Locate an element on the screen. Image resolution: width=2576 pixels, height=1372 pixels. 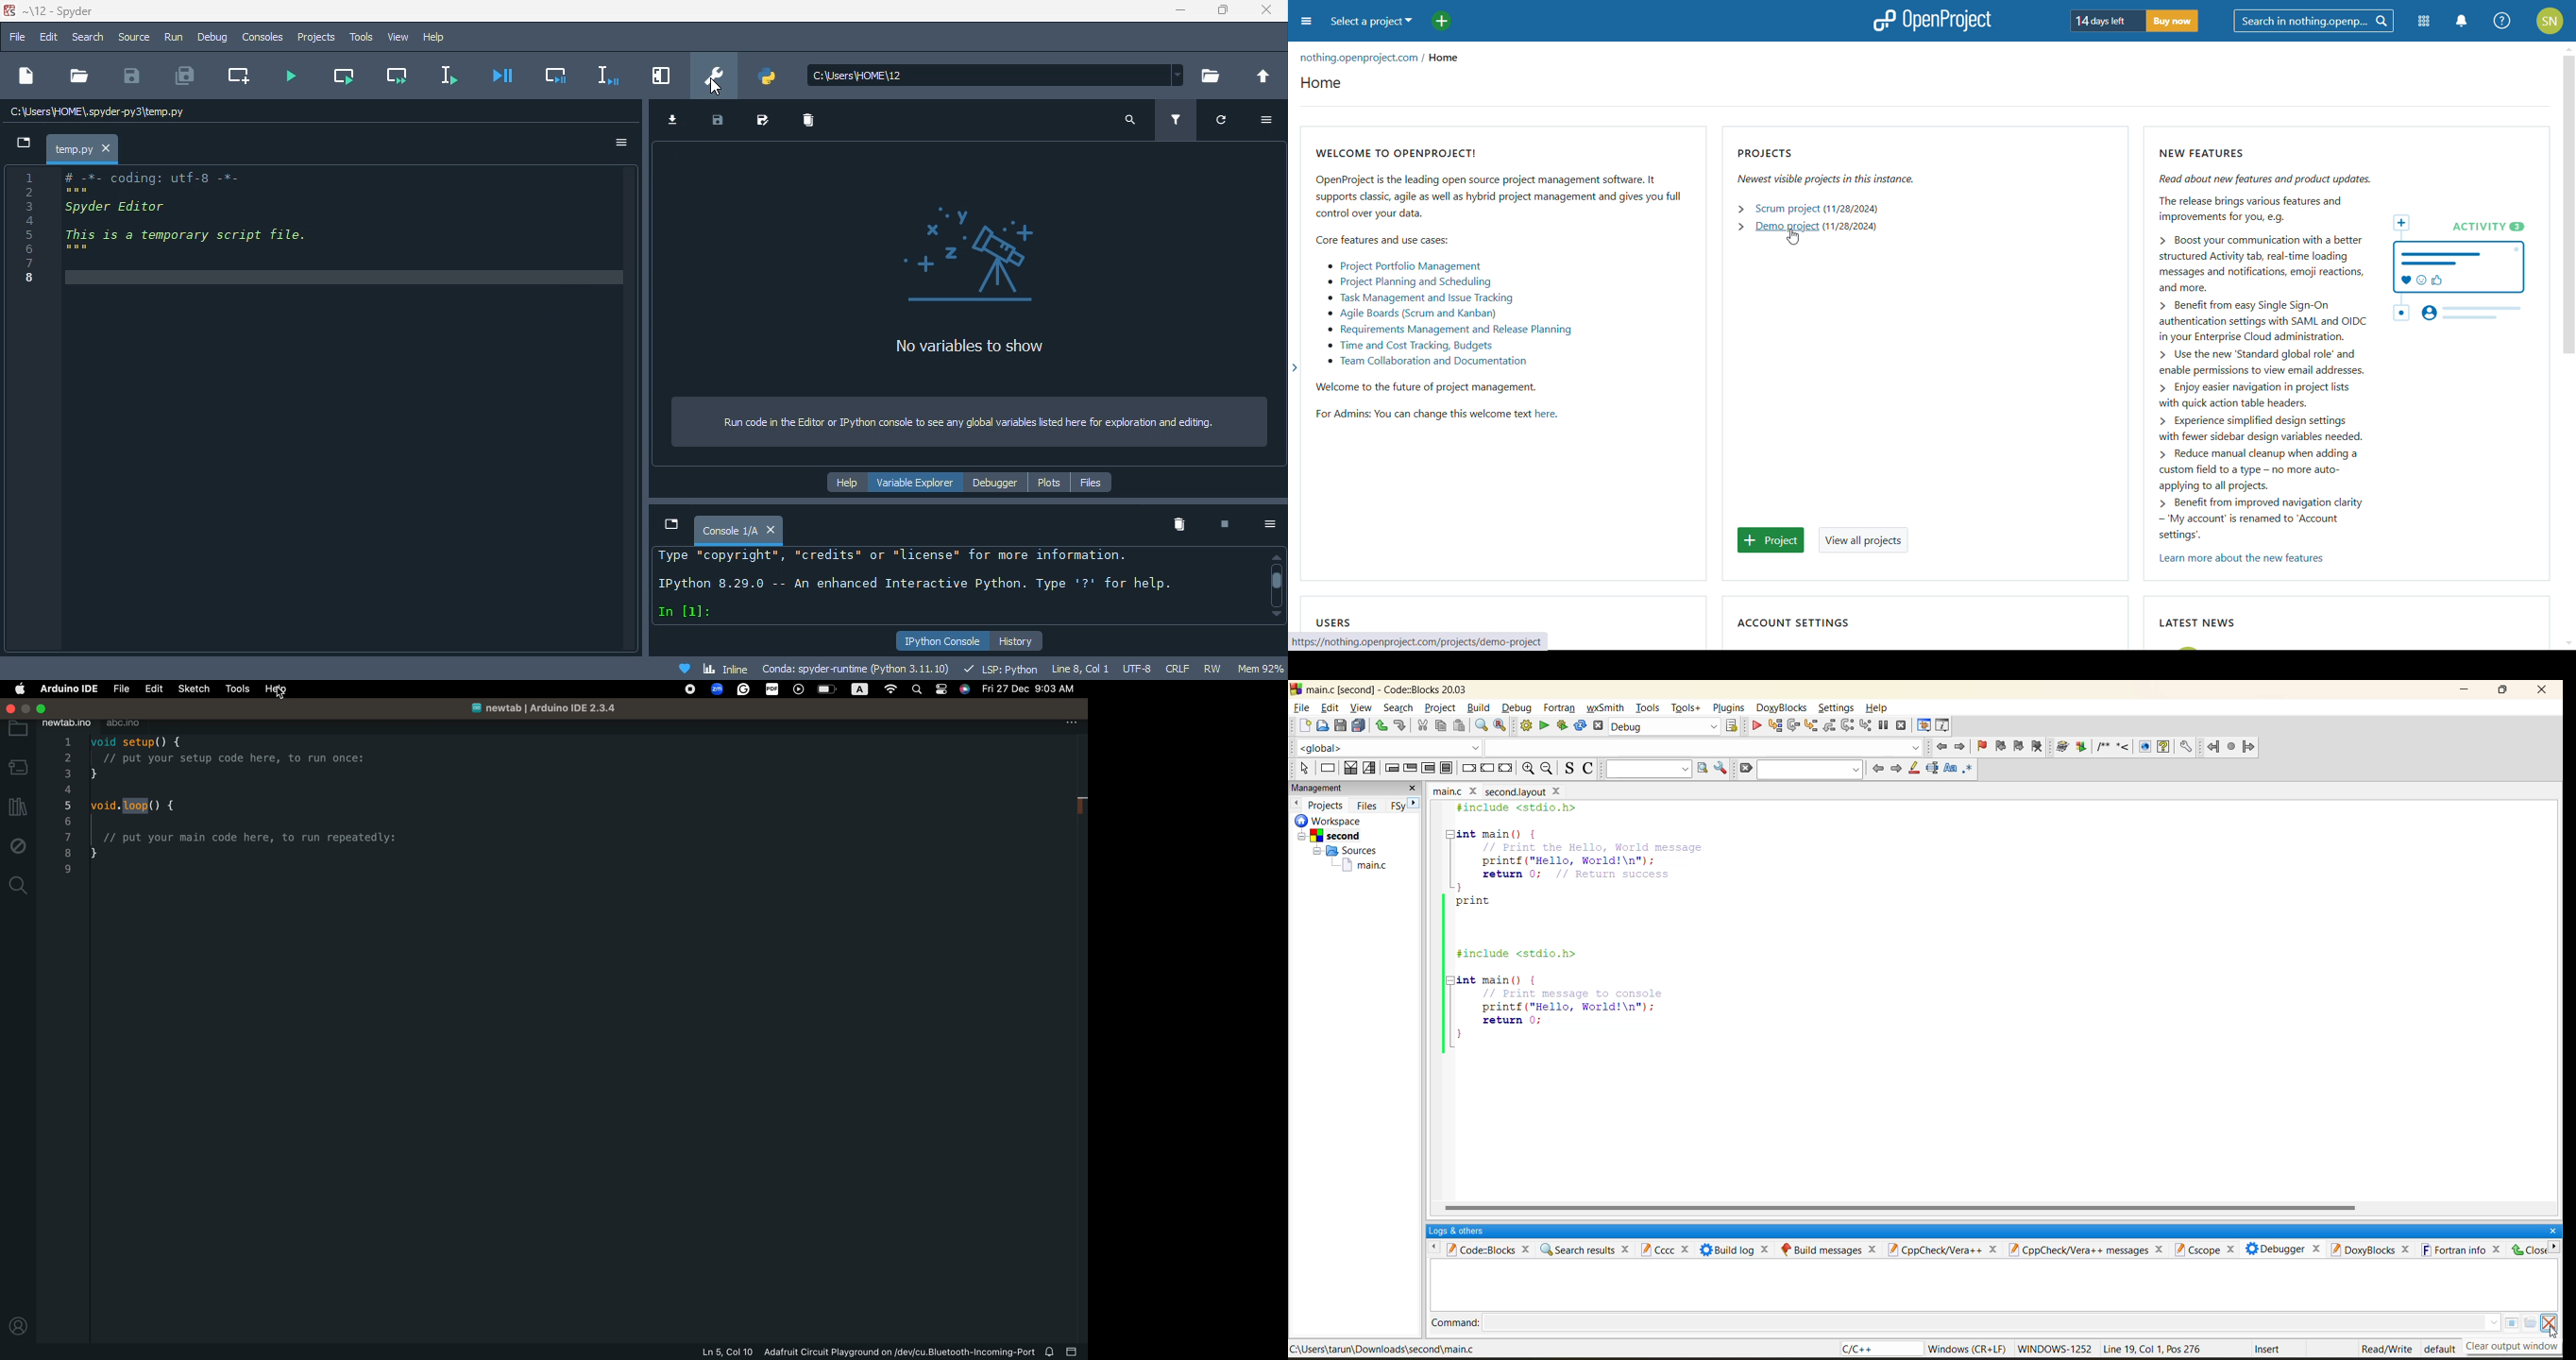
edit is located at coordinates (1330, 707).